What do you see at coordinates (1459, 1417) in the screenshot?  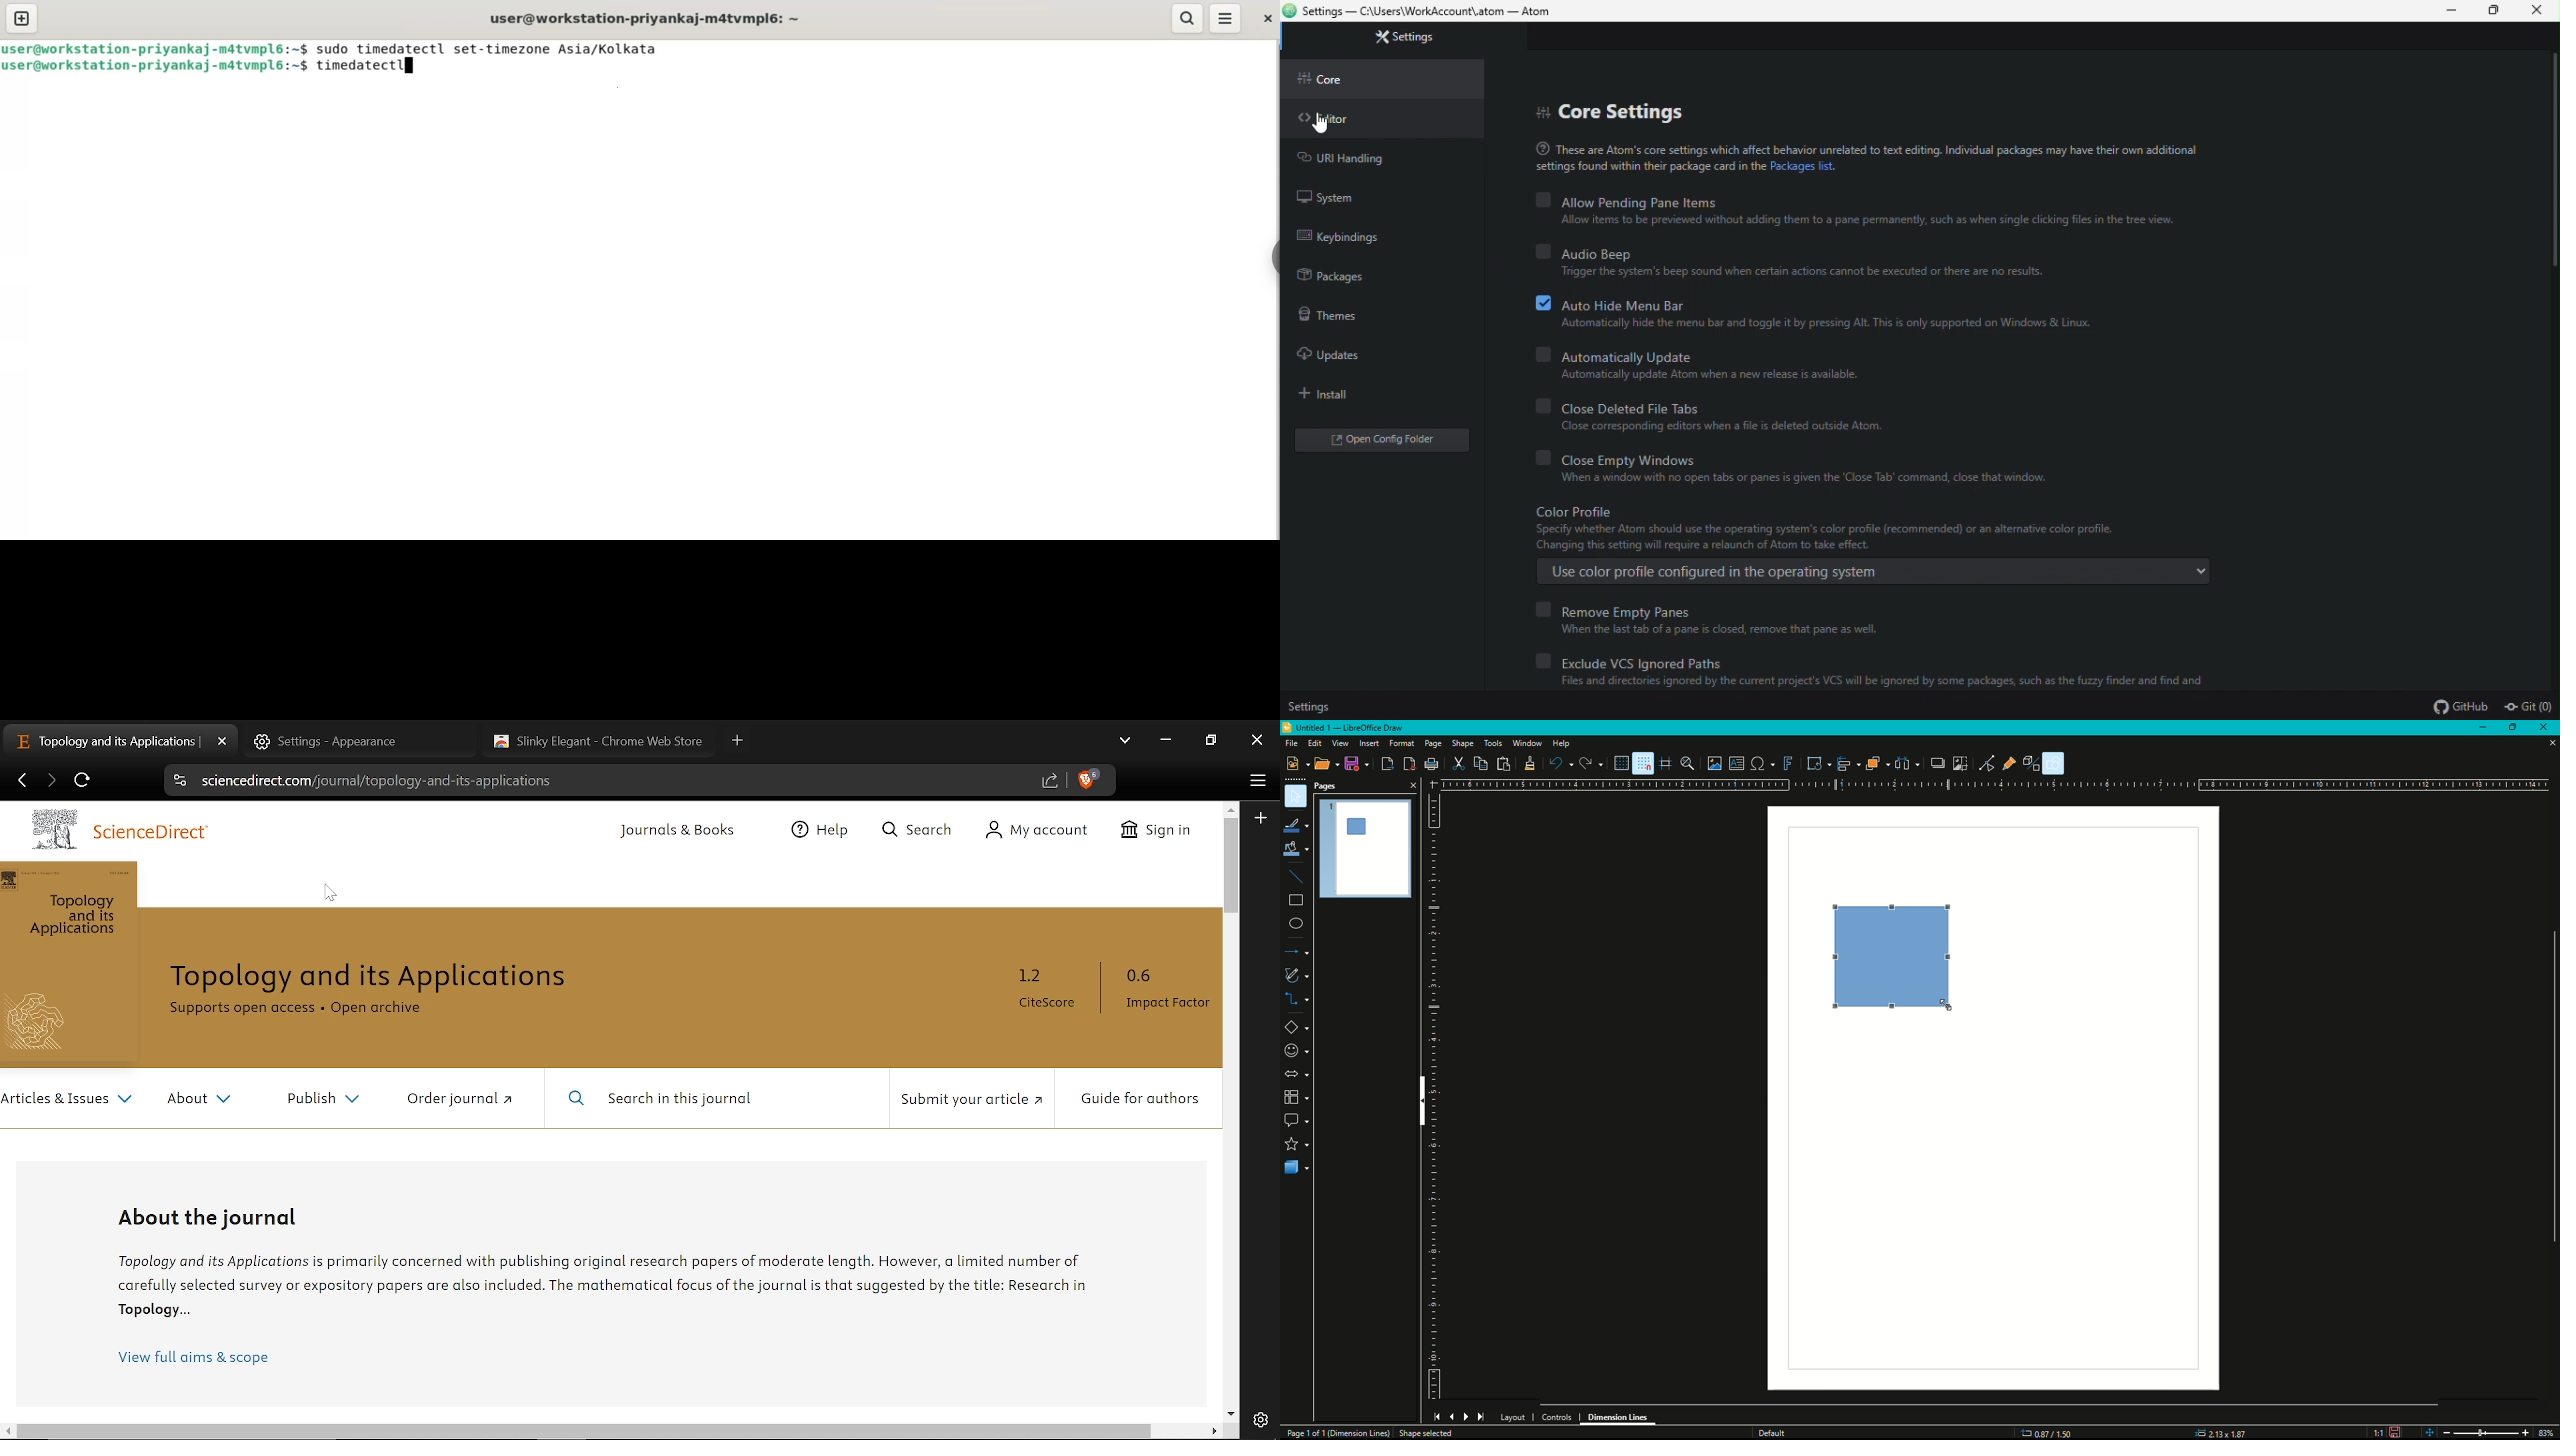 I see `Navigation` at bounding box center [1459, 1417].